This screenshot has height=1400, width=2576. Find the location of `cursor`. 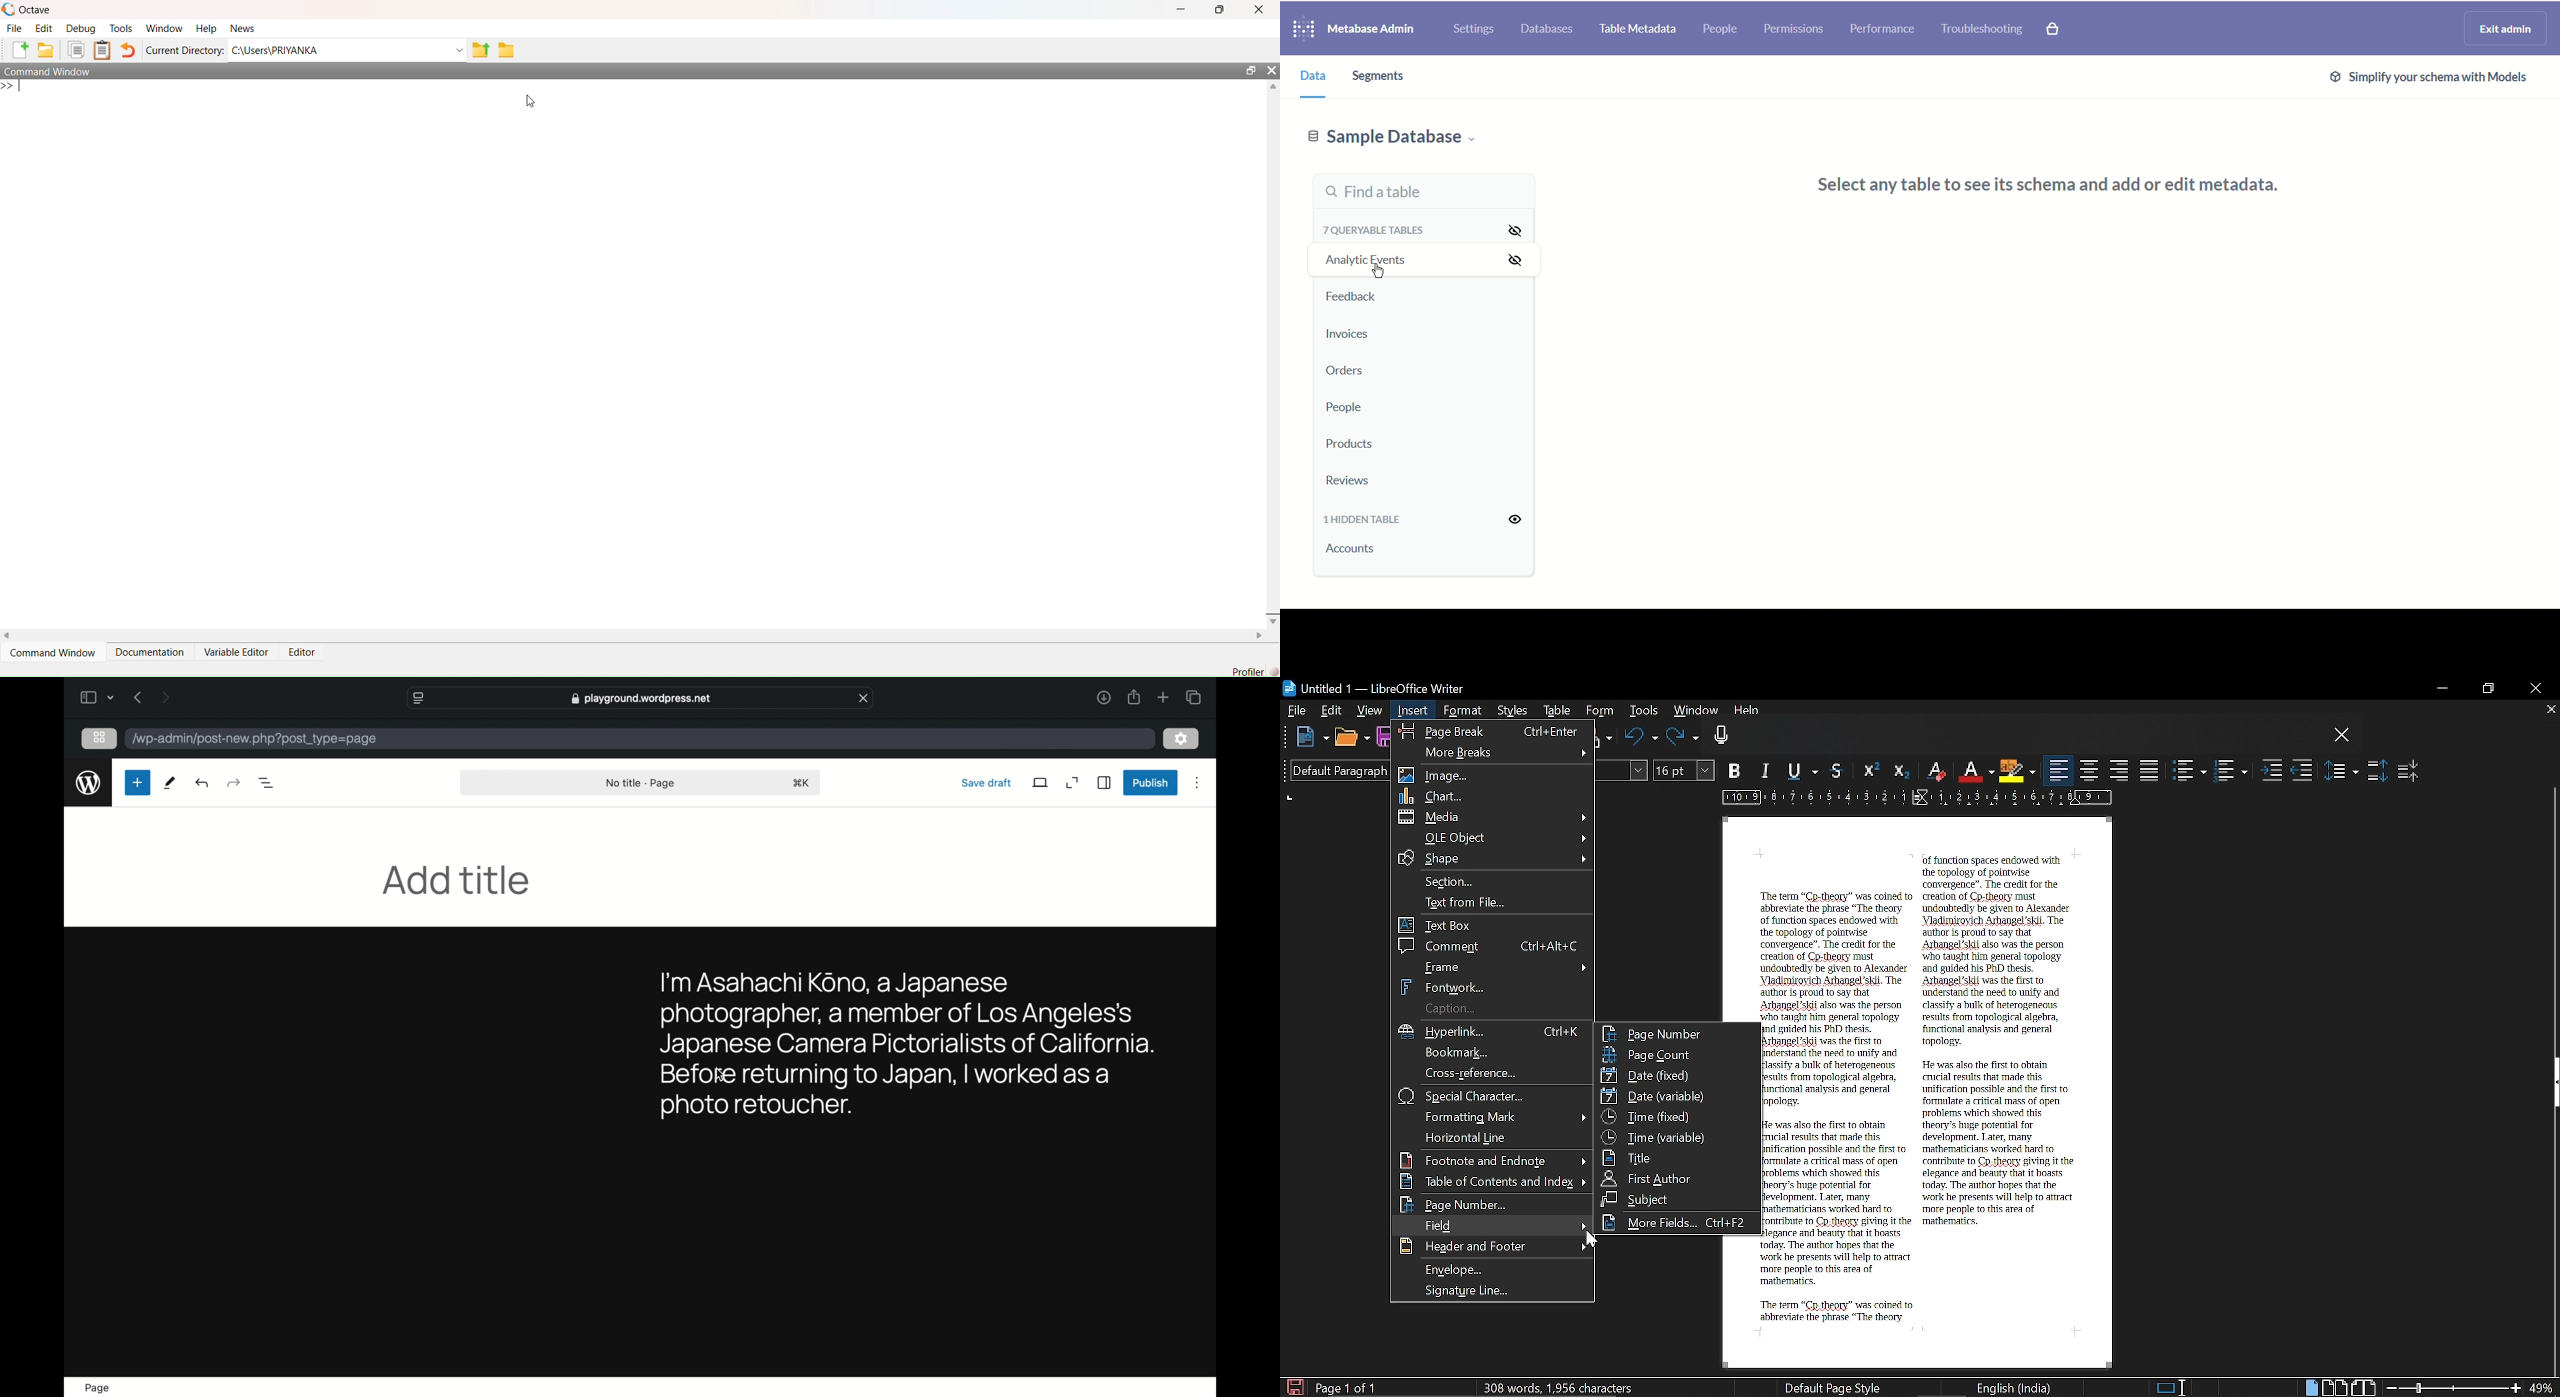

cursor is located at coordinates (1591, 1239).